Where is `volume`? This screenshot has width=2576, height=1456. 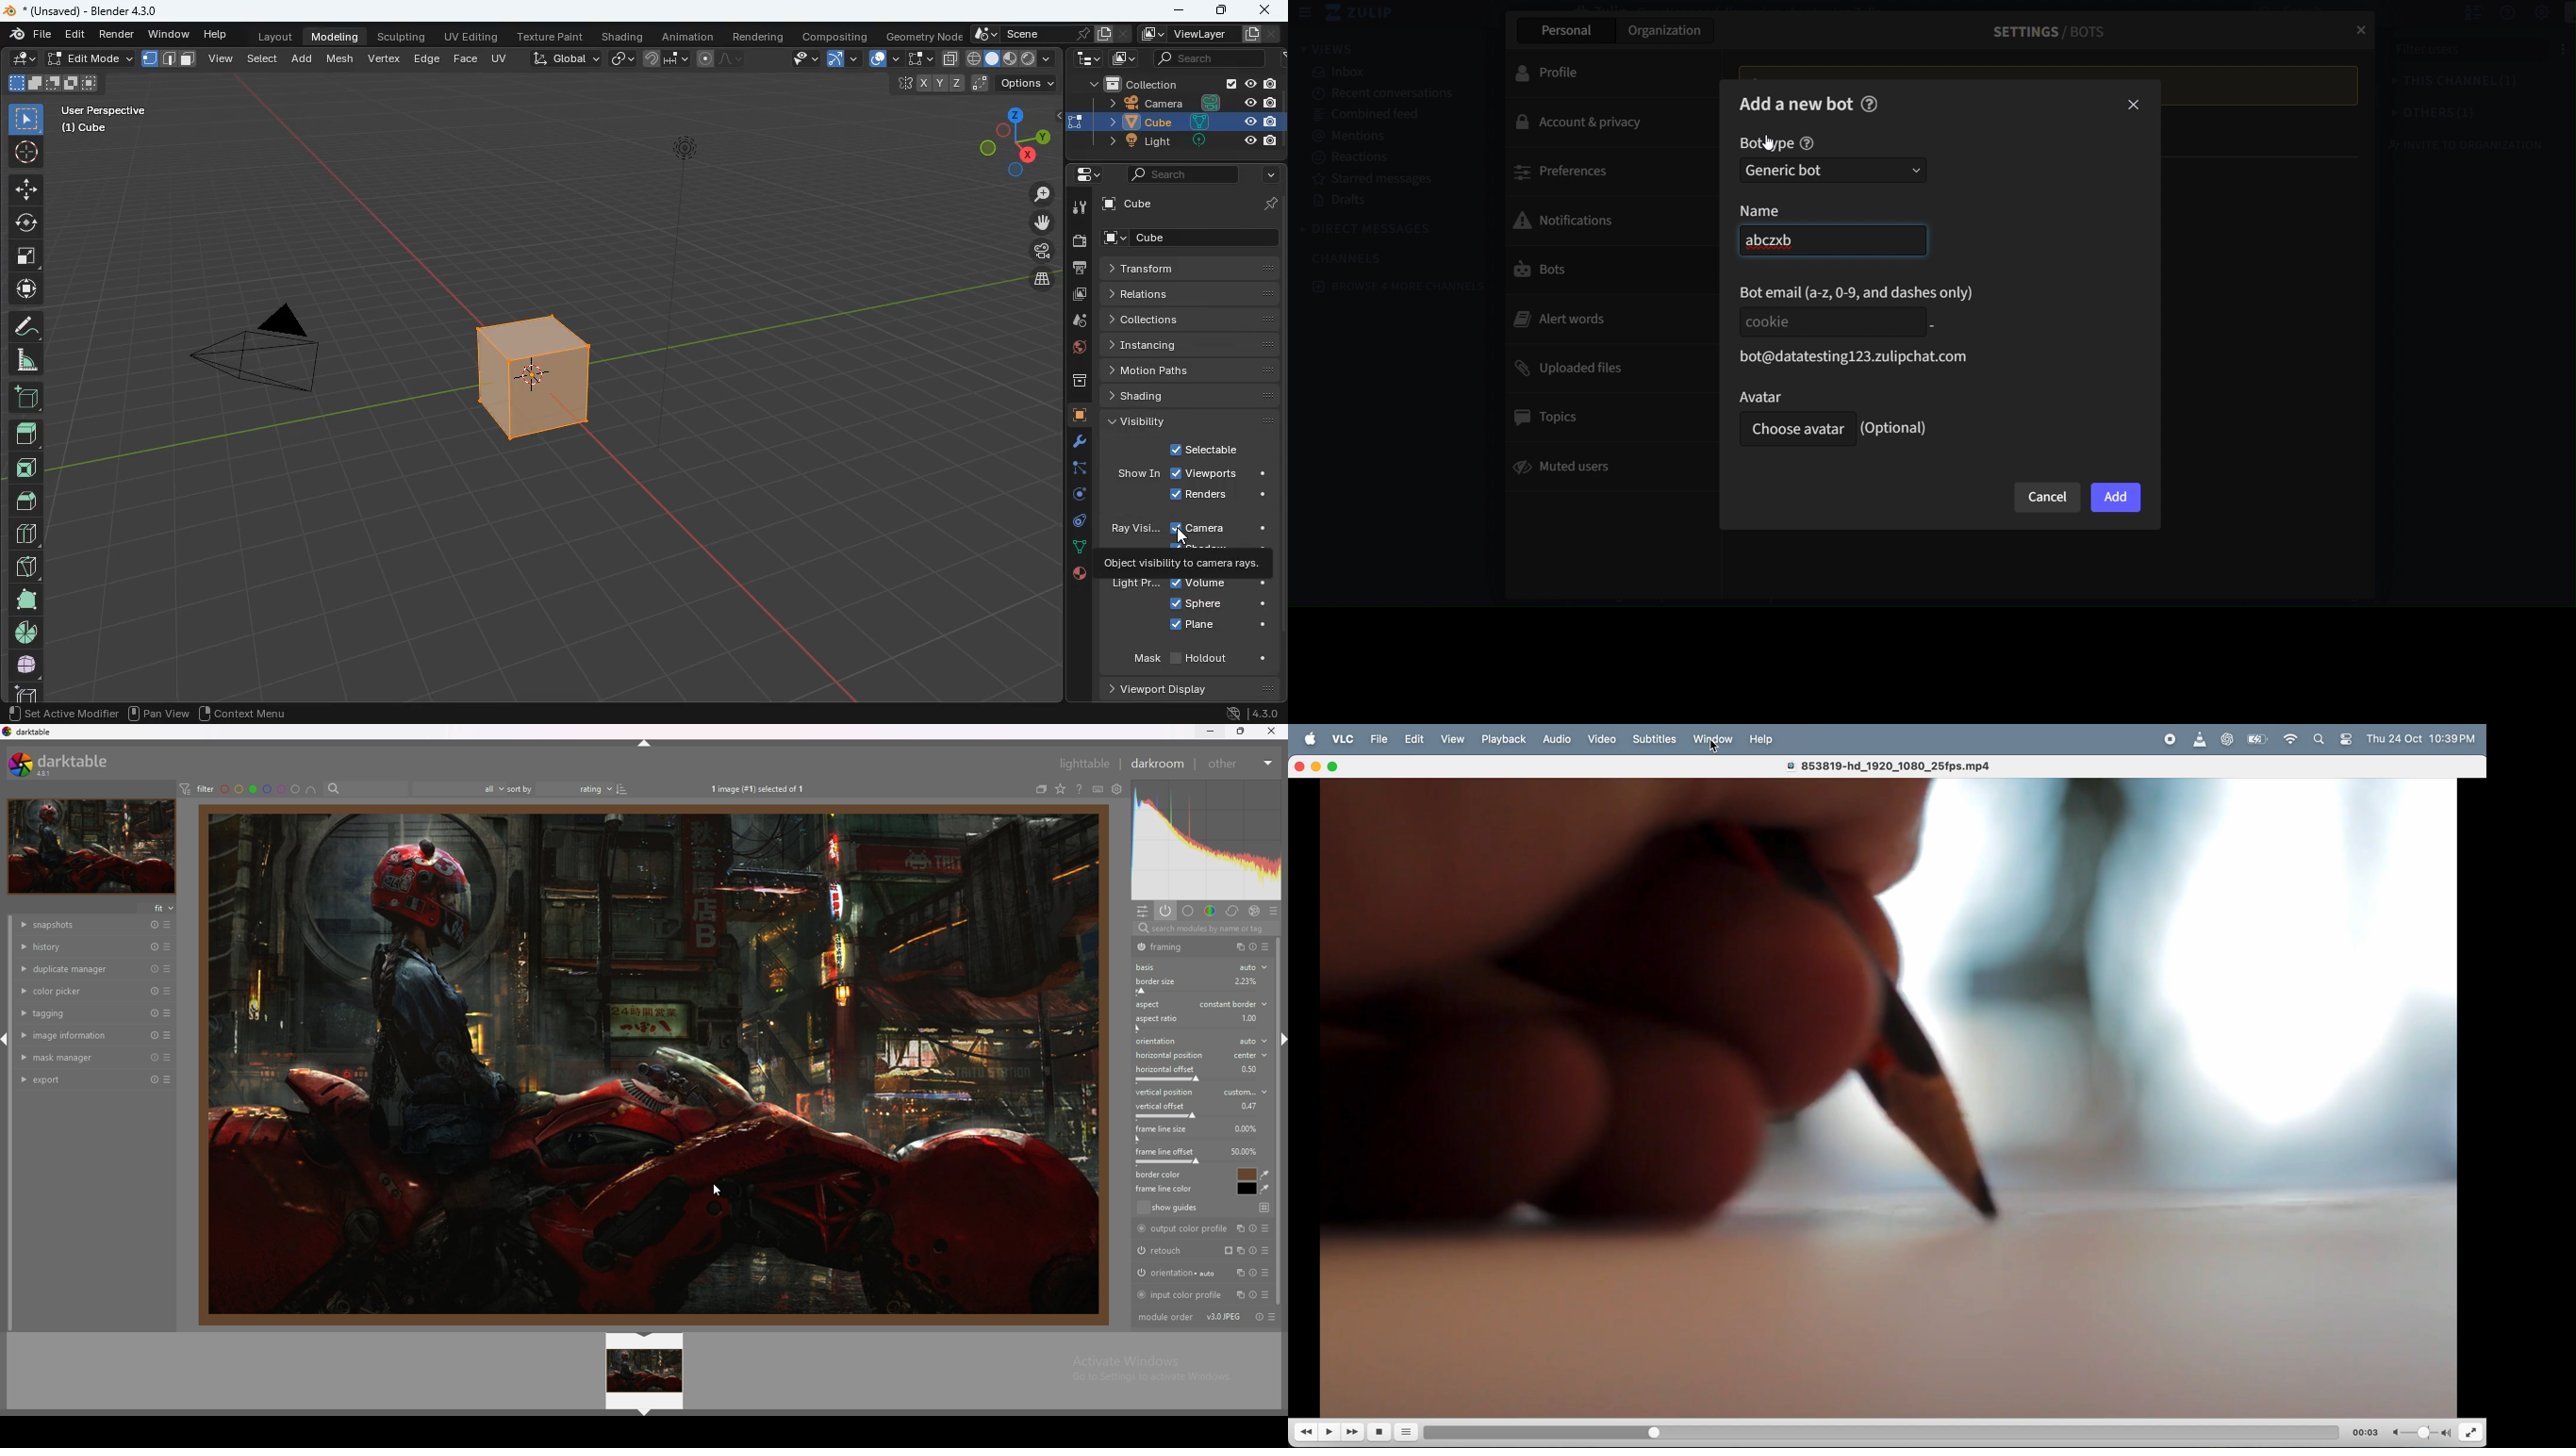
volume is located at coordinates (1220, 584).